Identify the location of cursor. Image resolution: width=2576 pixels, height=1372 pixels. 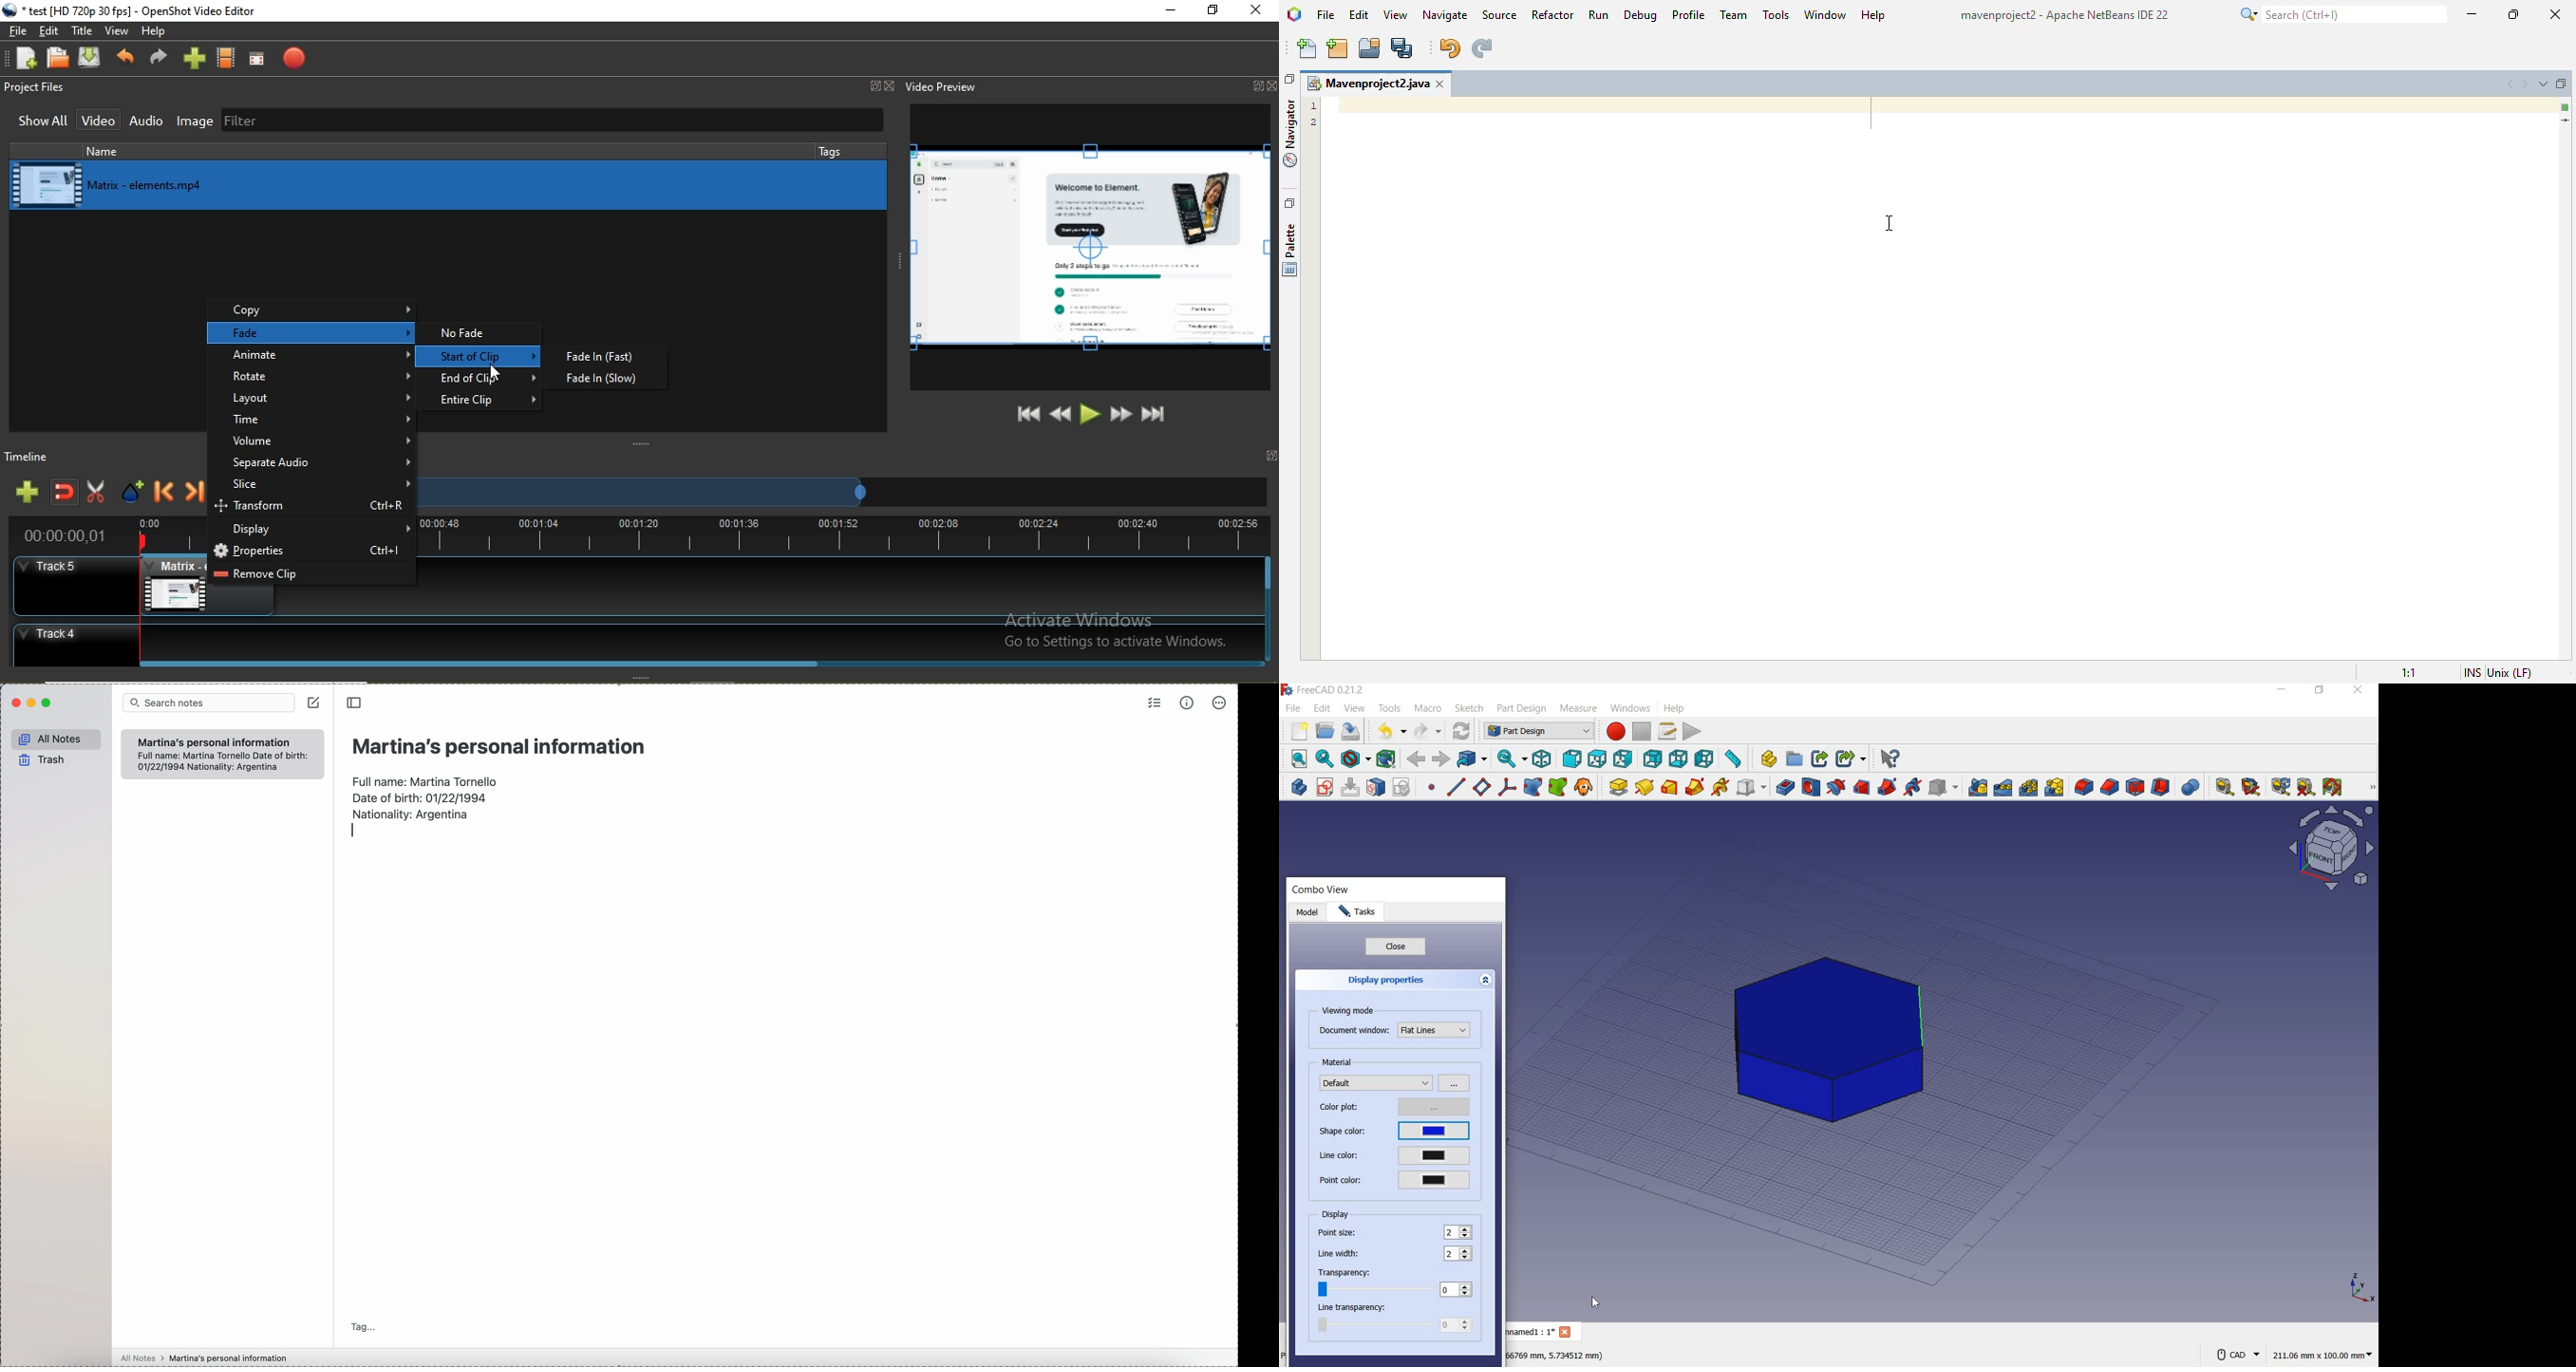
(1593, 1303).